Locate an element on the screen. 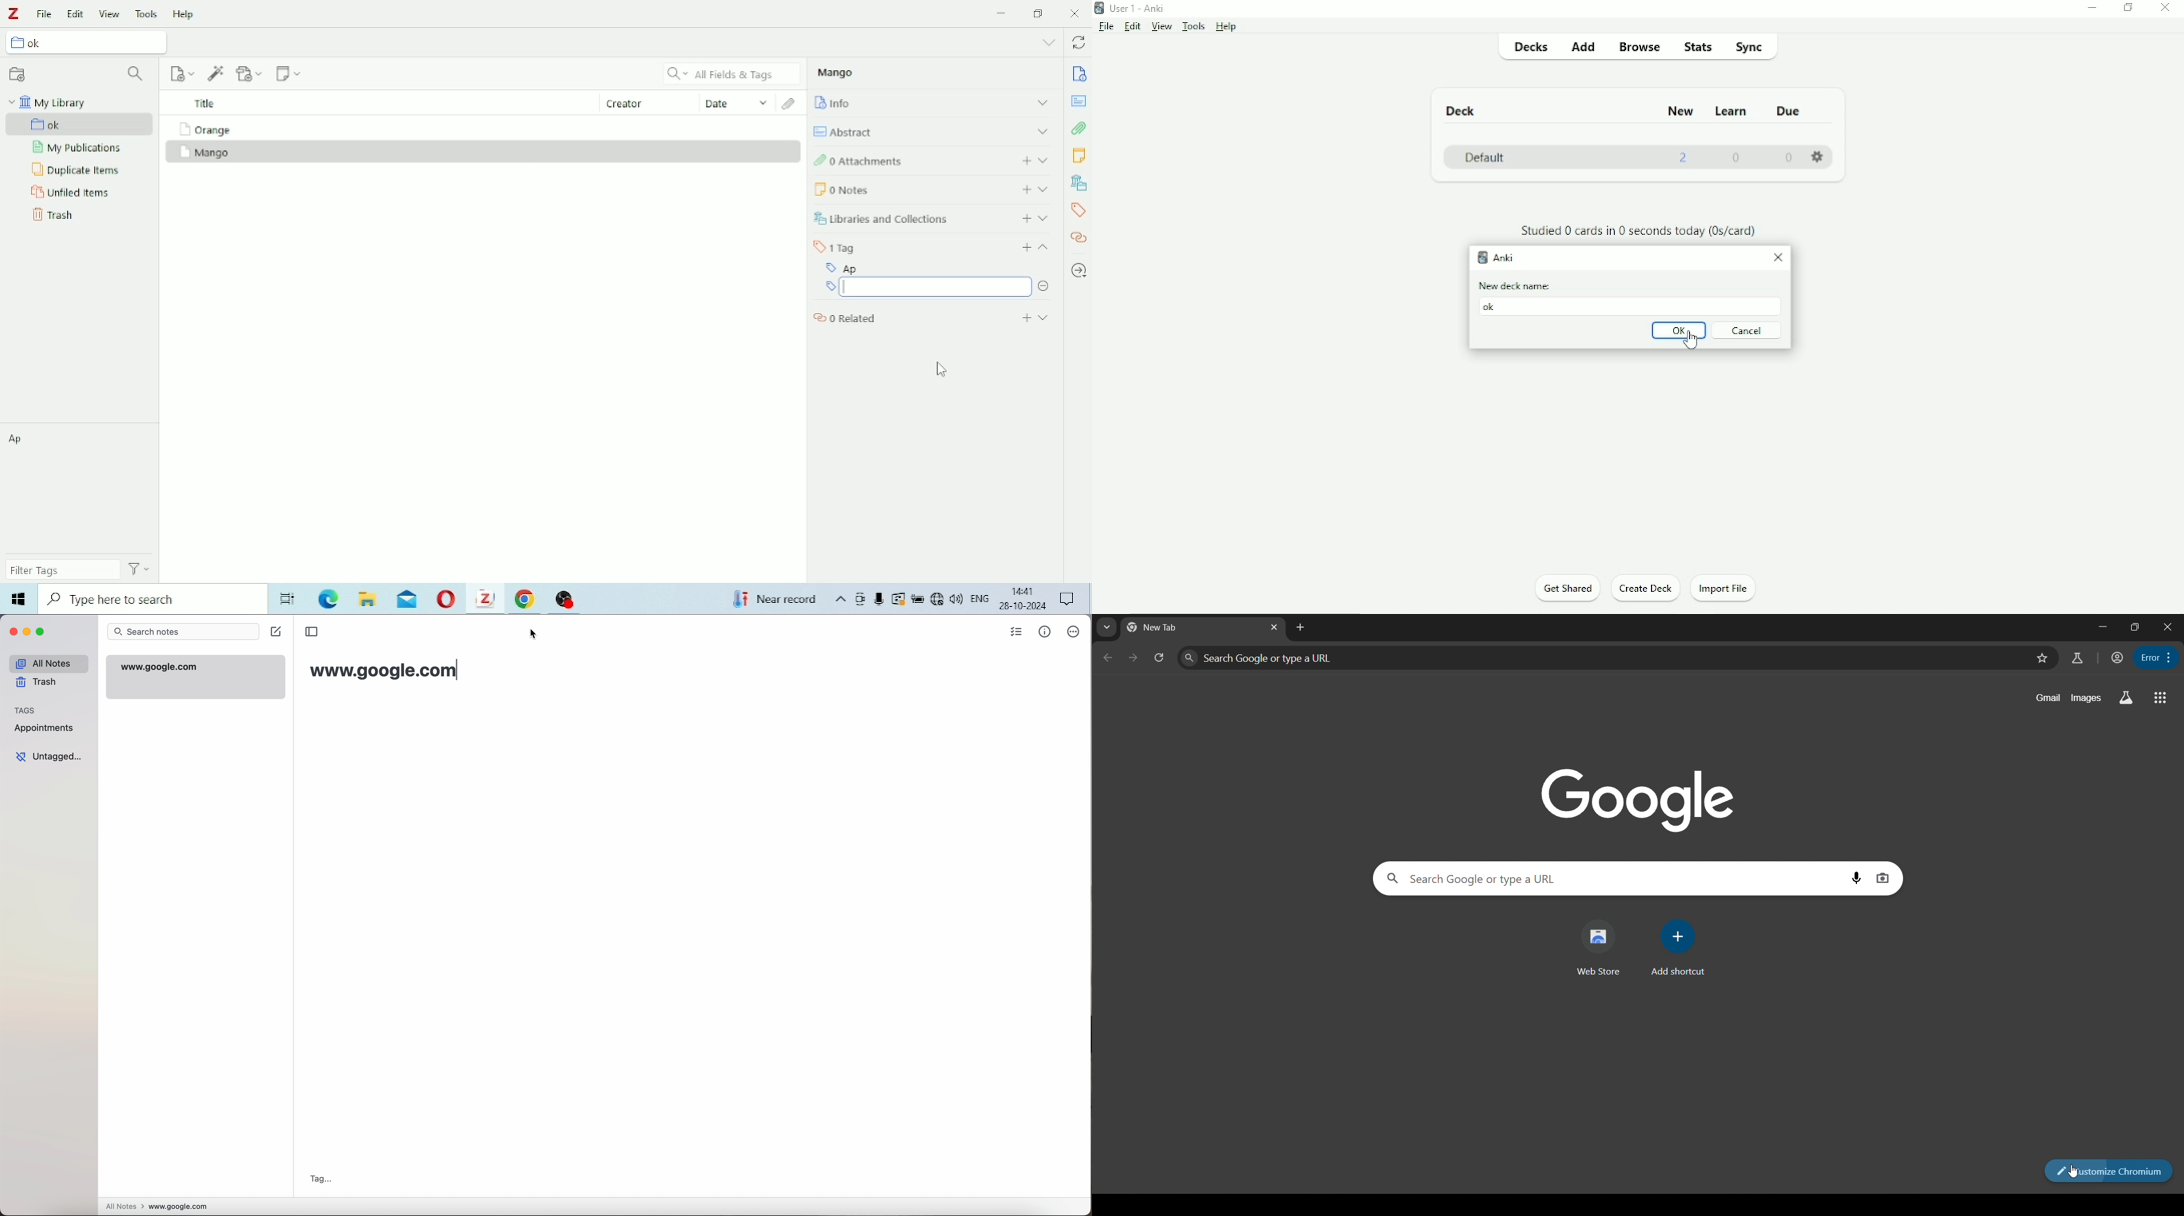 This screenshot has height=1232, width=2184. 14:41 is located at coordinates (1024, 591).